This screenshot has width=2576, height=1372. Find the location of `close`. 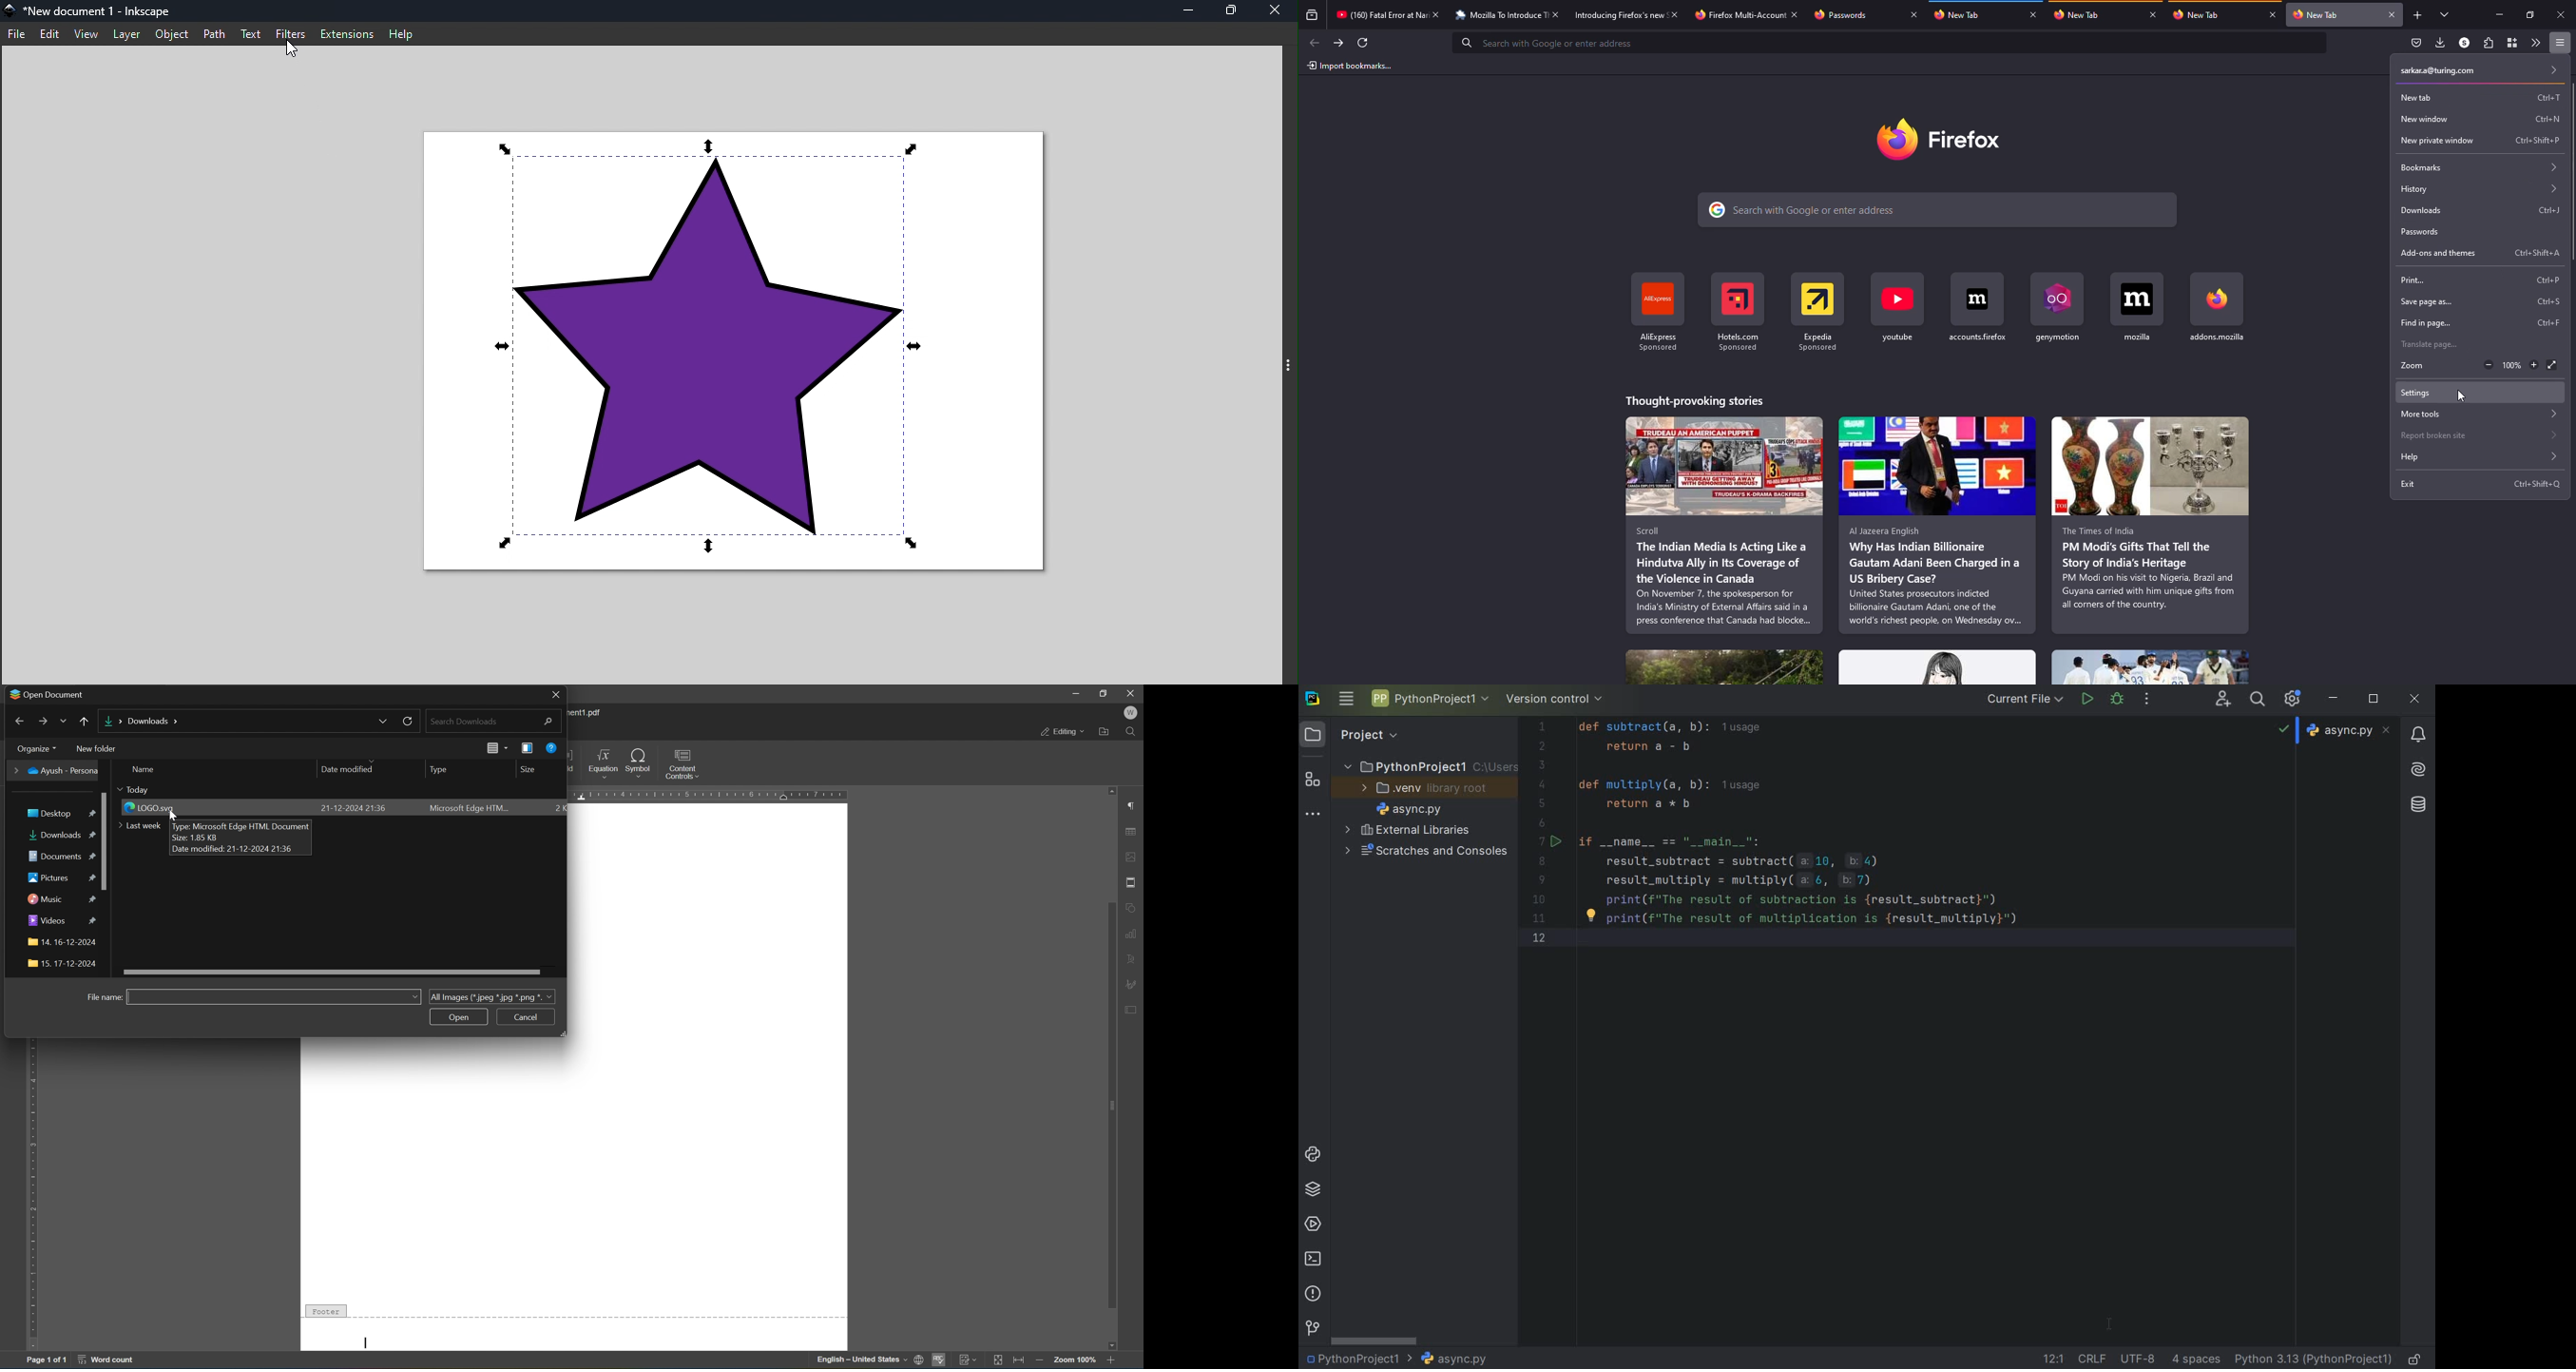

close is located at coordinates (2394, 14).